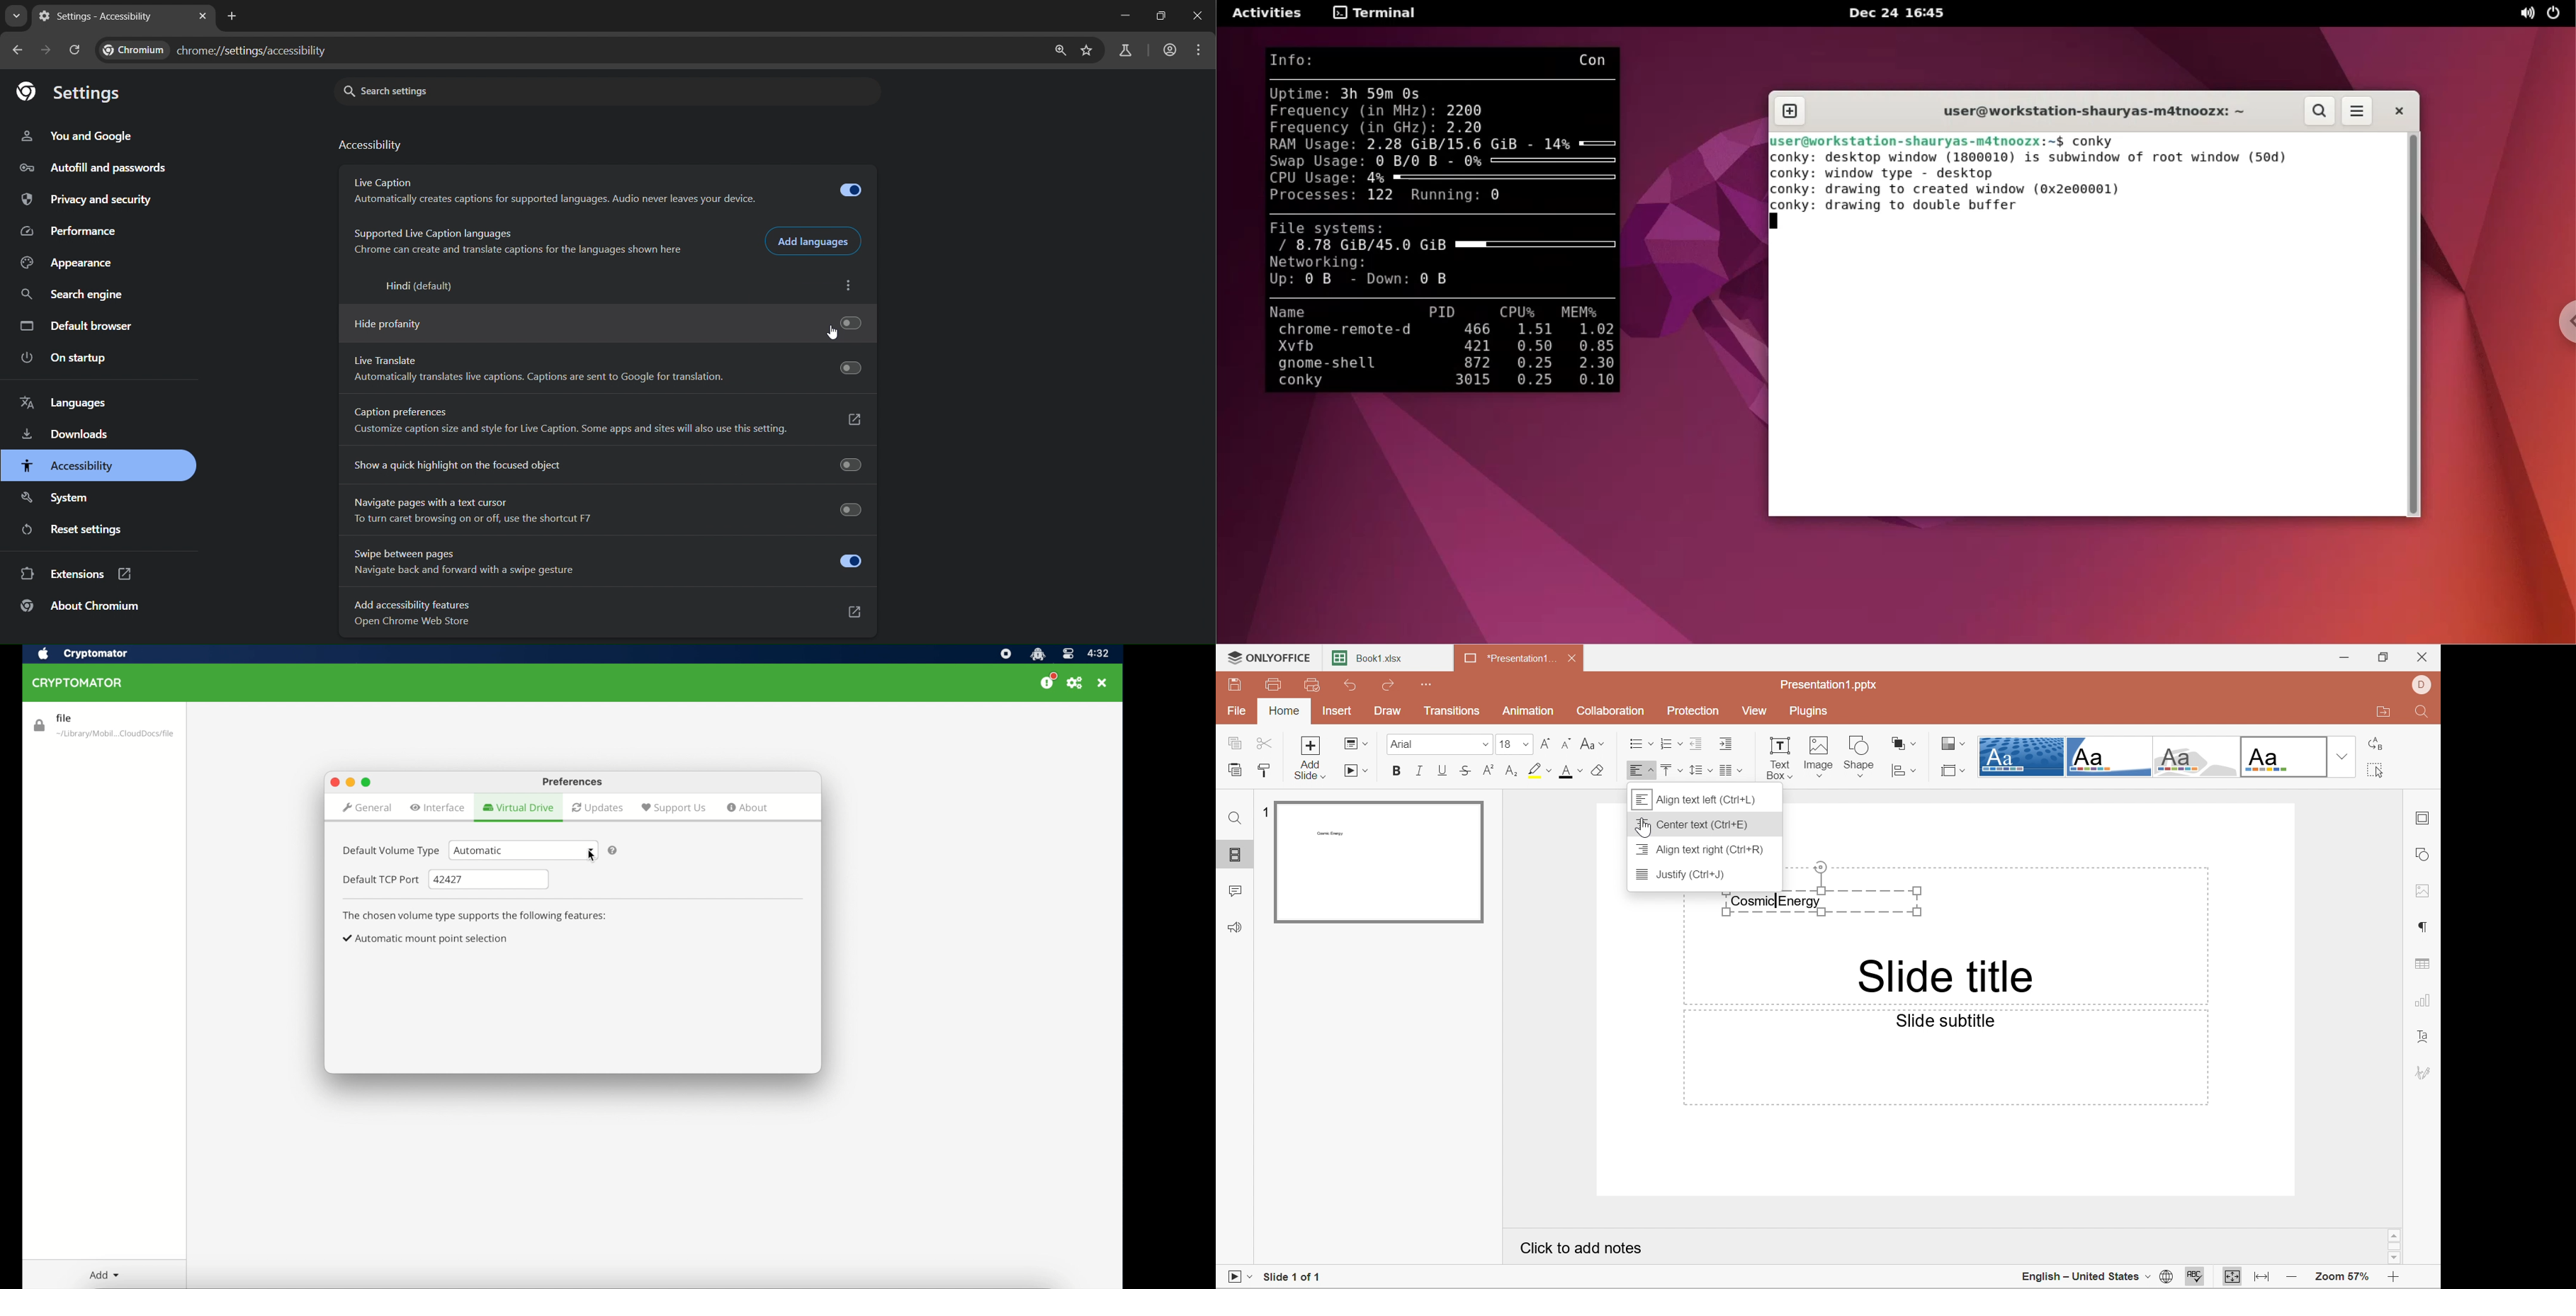  I want to click on 1, so click(1267, 811).